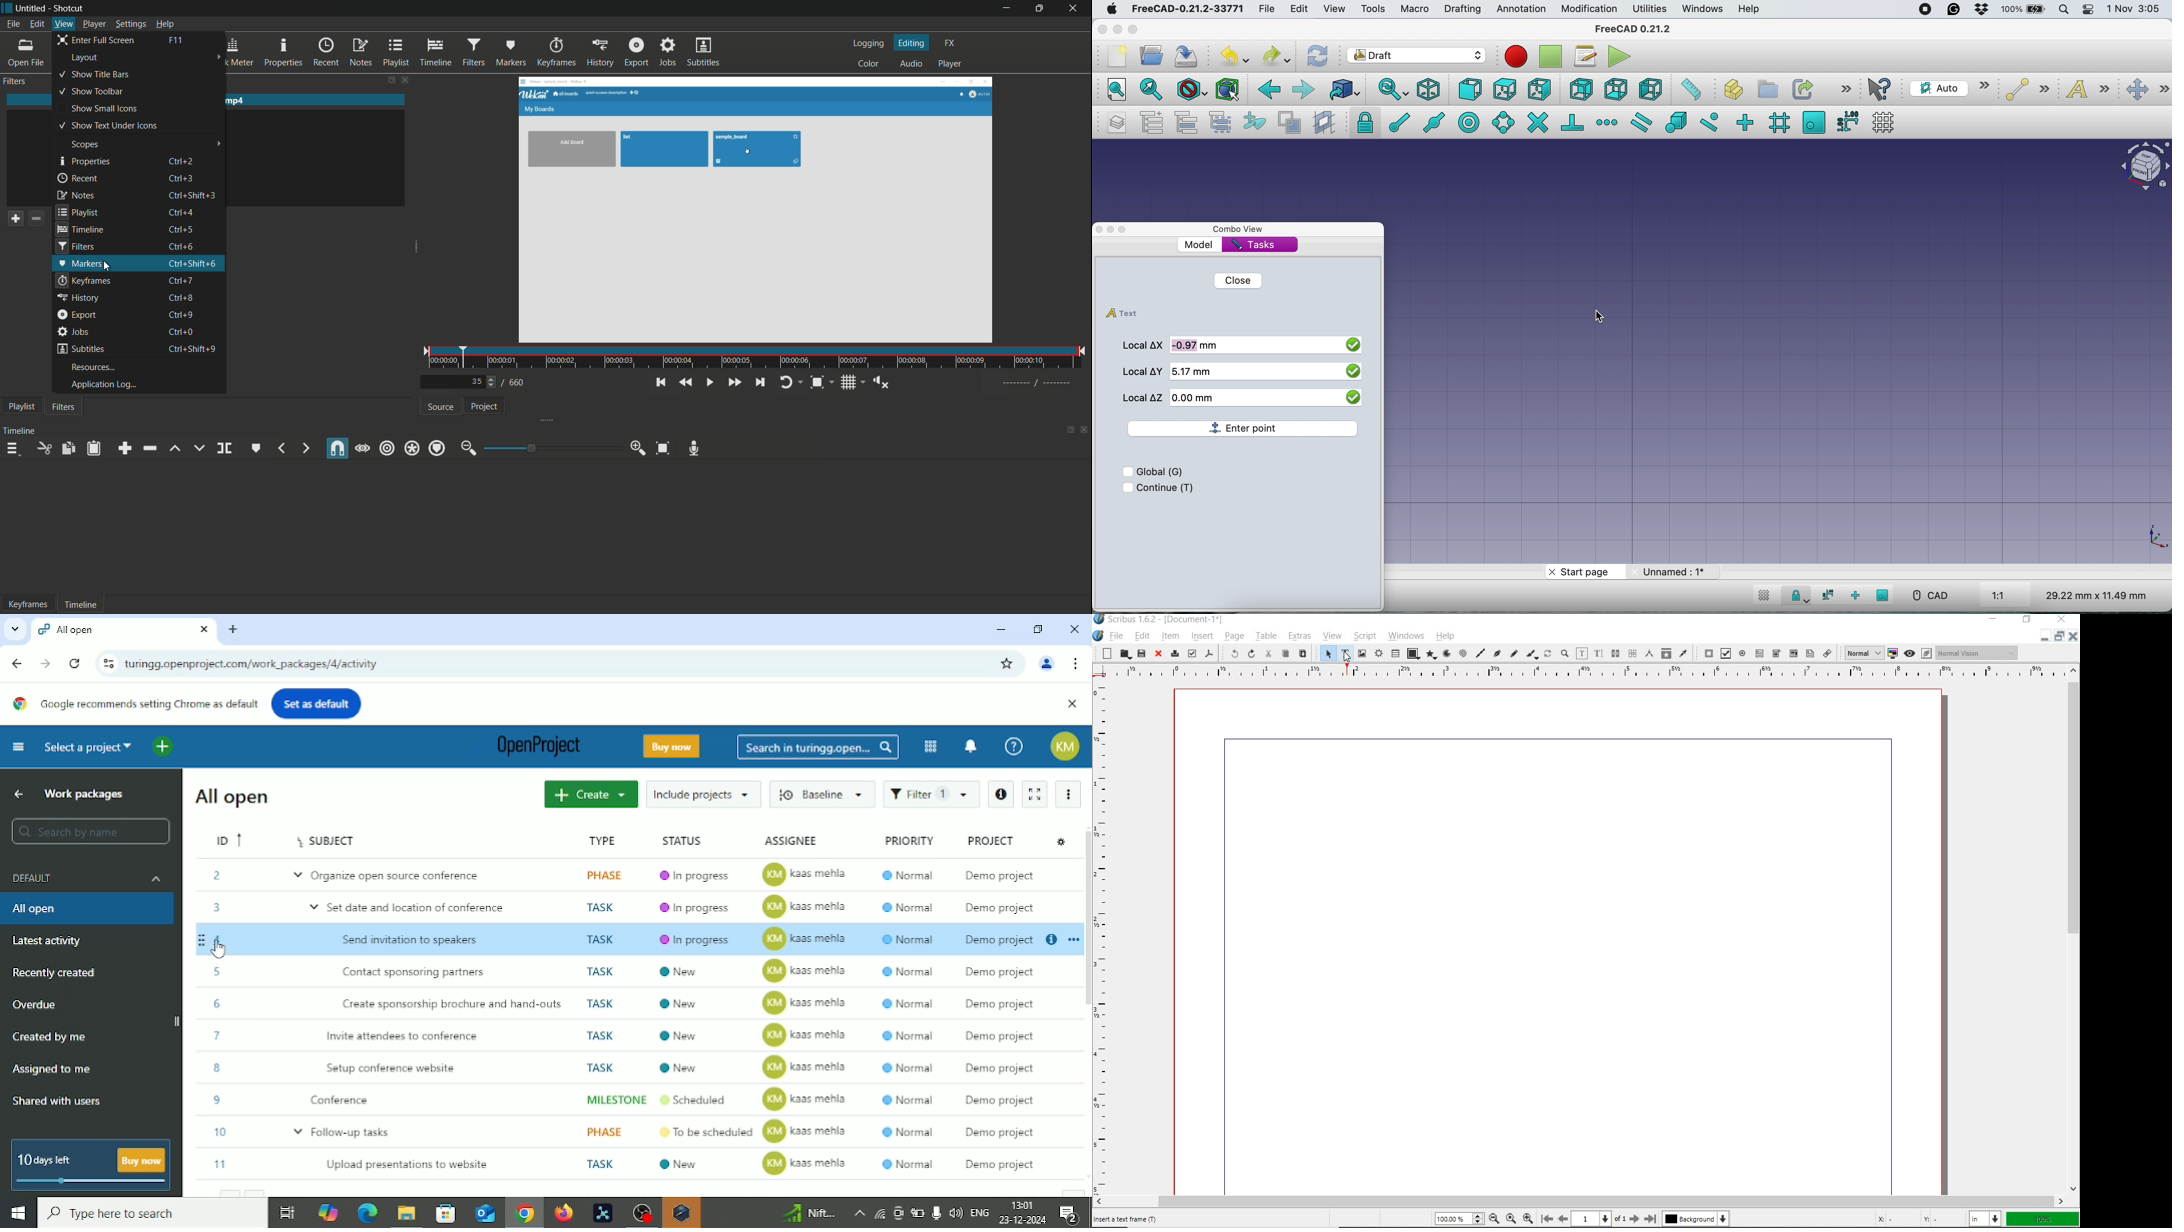 The image size is (2184, 1232). What do you see at coordinates (1581, 655) in the screenshot?
I see `edit contents of frame` at bounding box center [1581, 655].